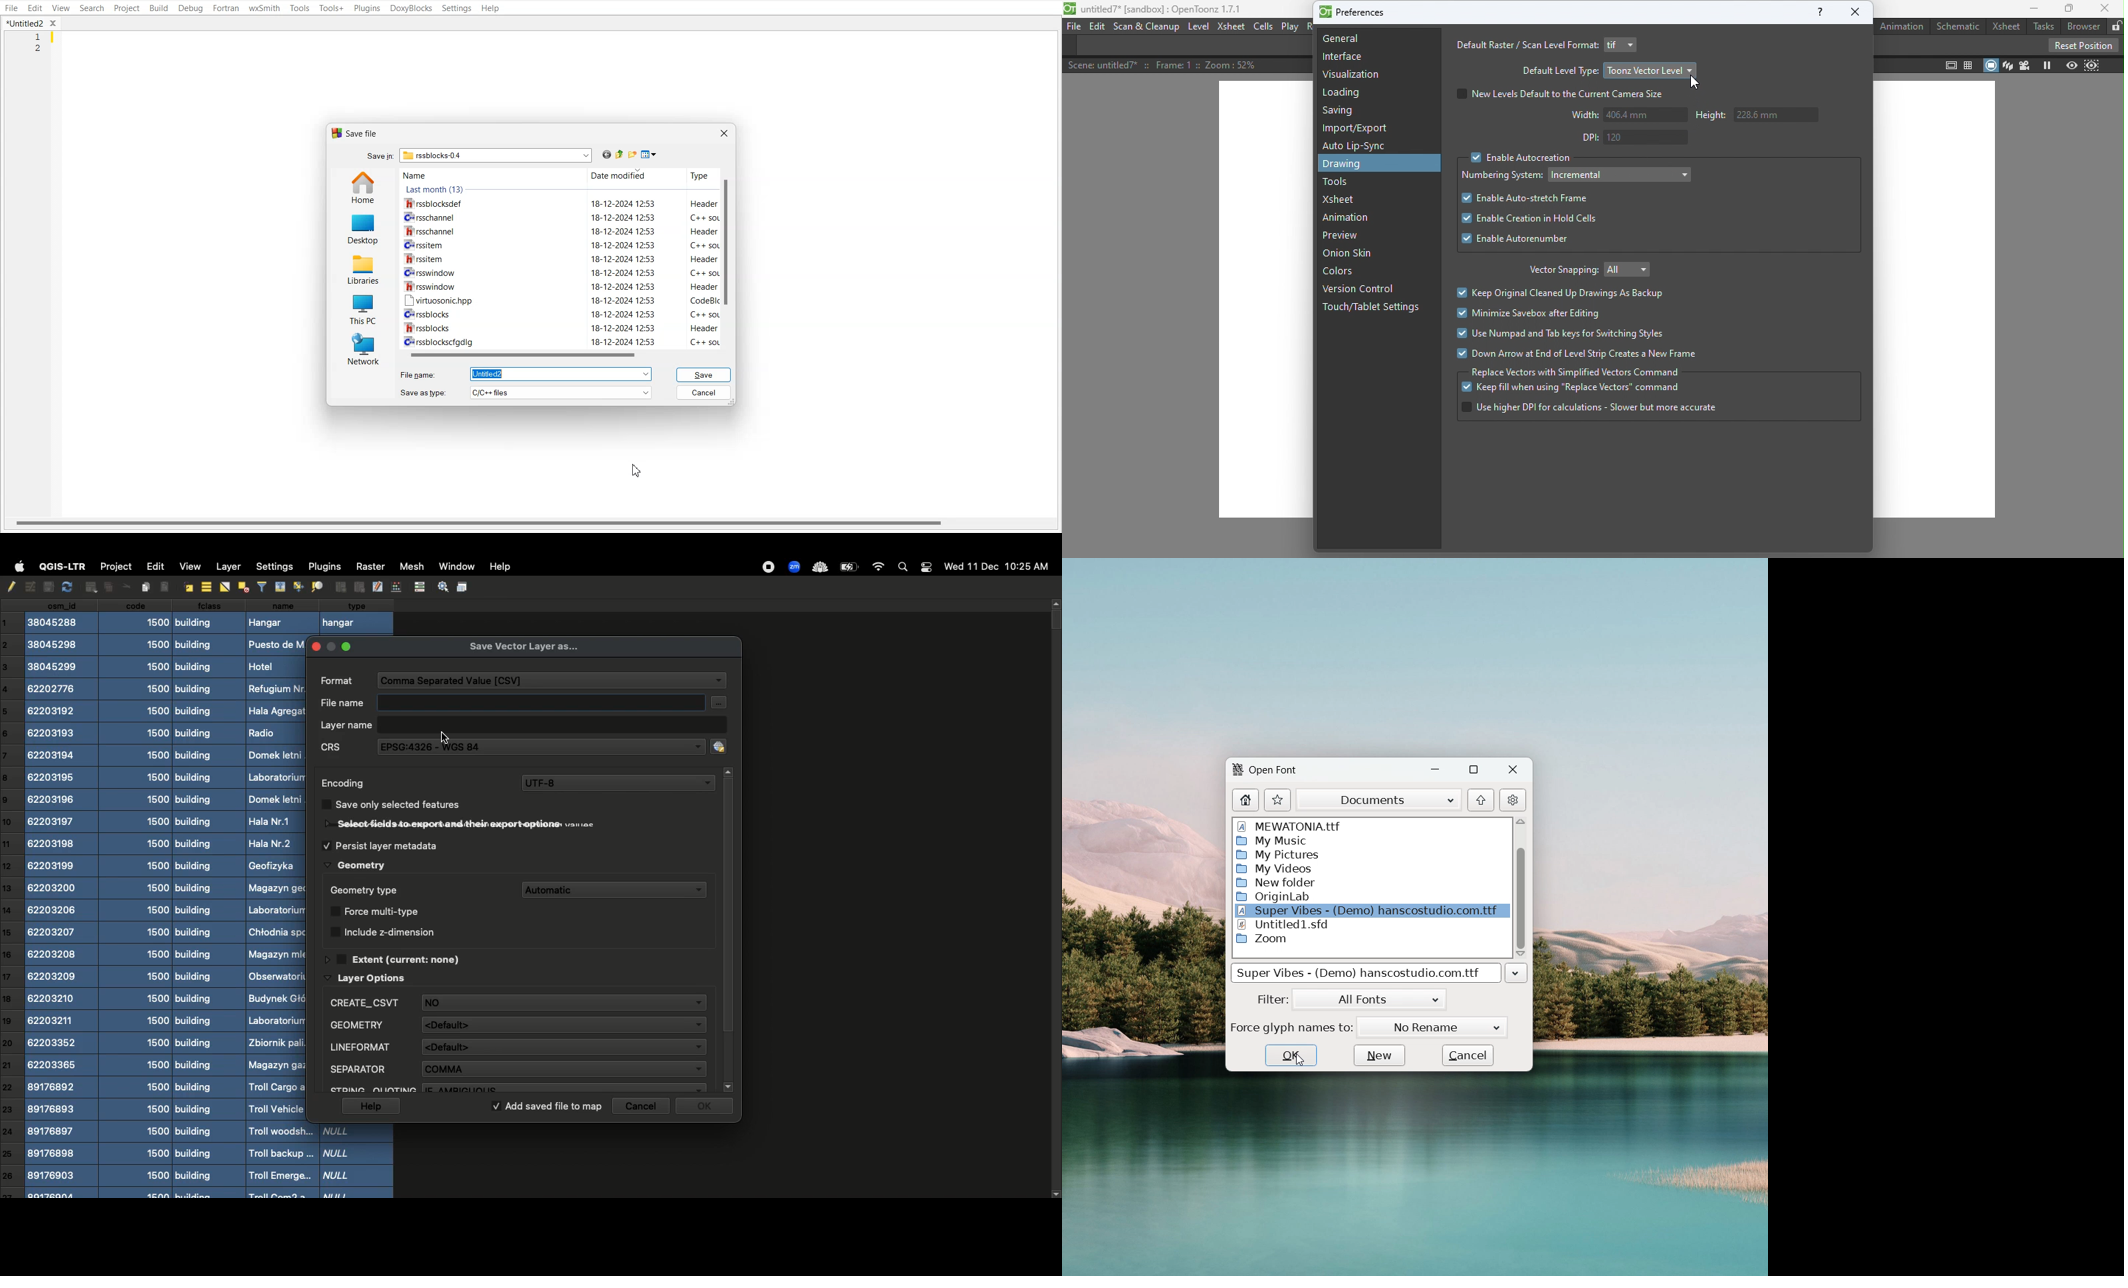 Image resolution: width=2128 pixels, height=1288 pixels. What do you see at coordinates (1951, 65) in the screenshot?
I see `Safe area` at bounding box center [1951, 65].